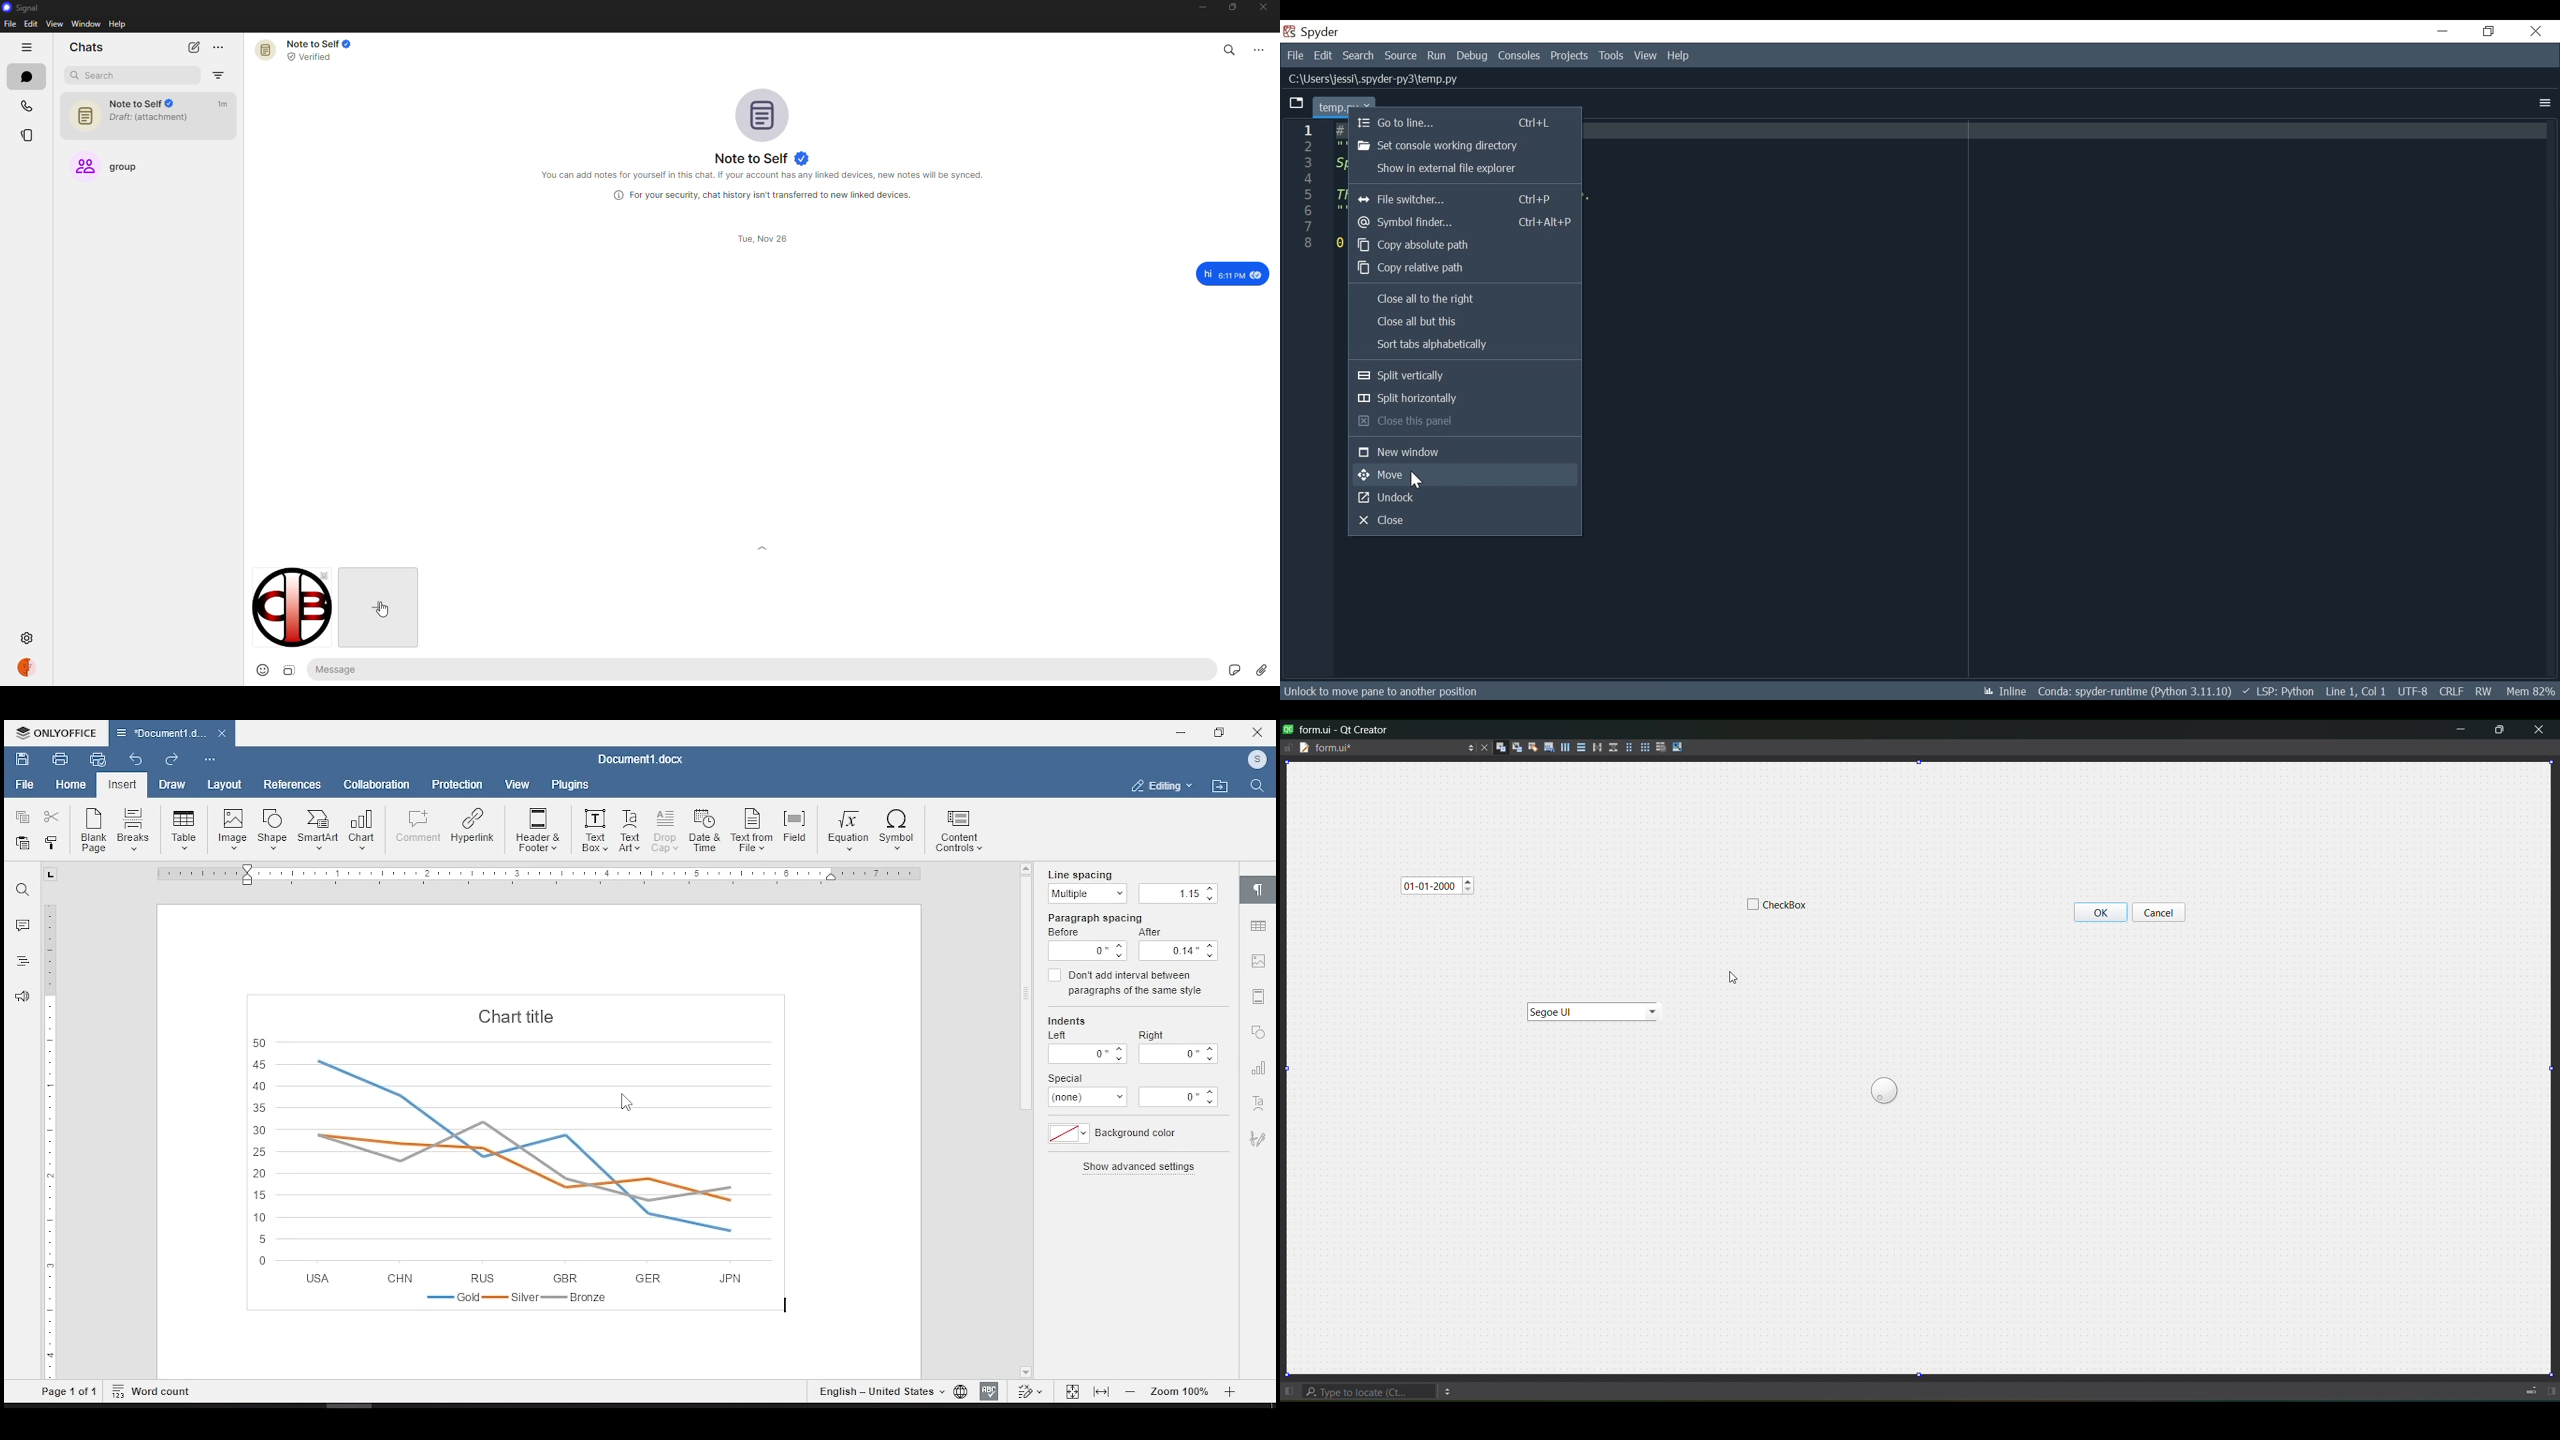 The width and height of the screenshot is (2576, 1456). Describe the element at coordinates (23, 105) in the screenshot. I see `calls` at that location.